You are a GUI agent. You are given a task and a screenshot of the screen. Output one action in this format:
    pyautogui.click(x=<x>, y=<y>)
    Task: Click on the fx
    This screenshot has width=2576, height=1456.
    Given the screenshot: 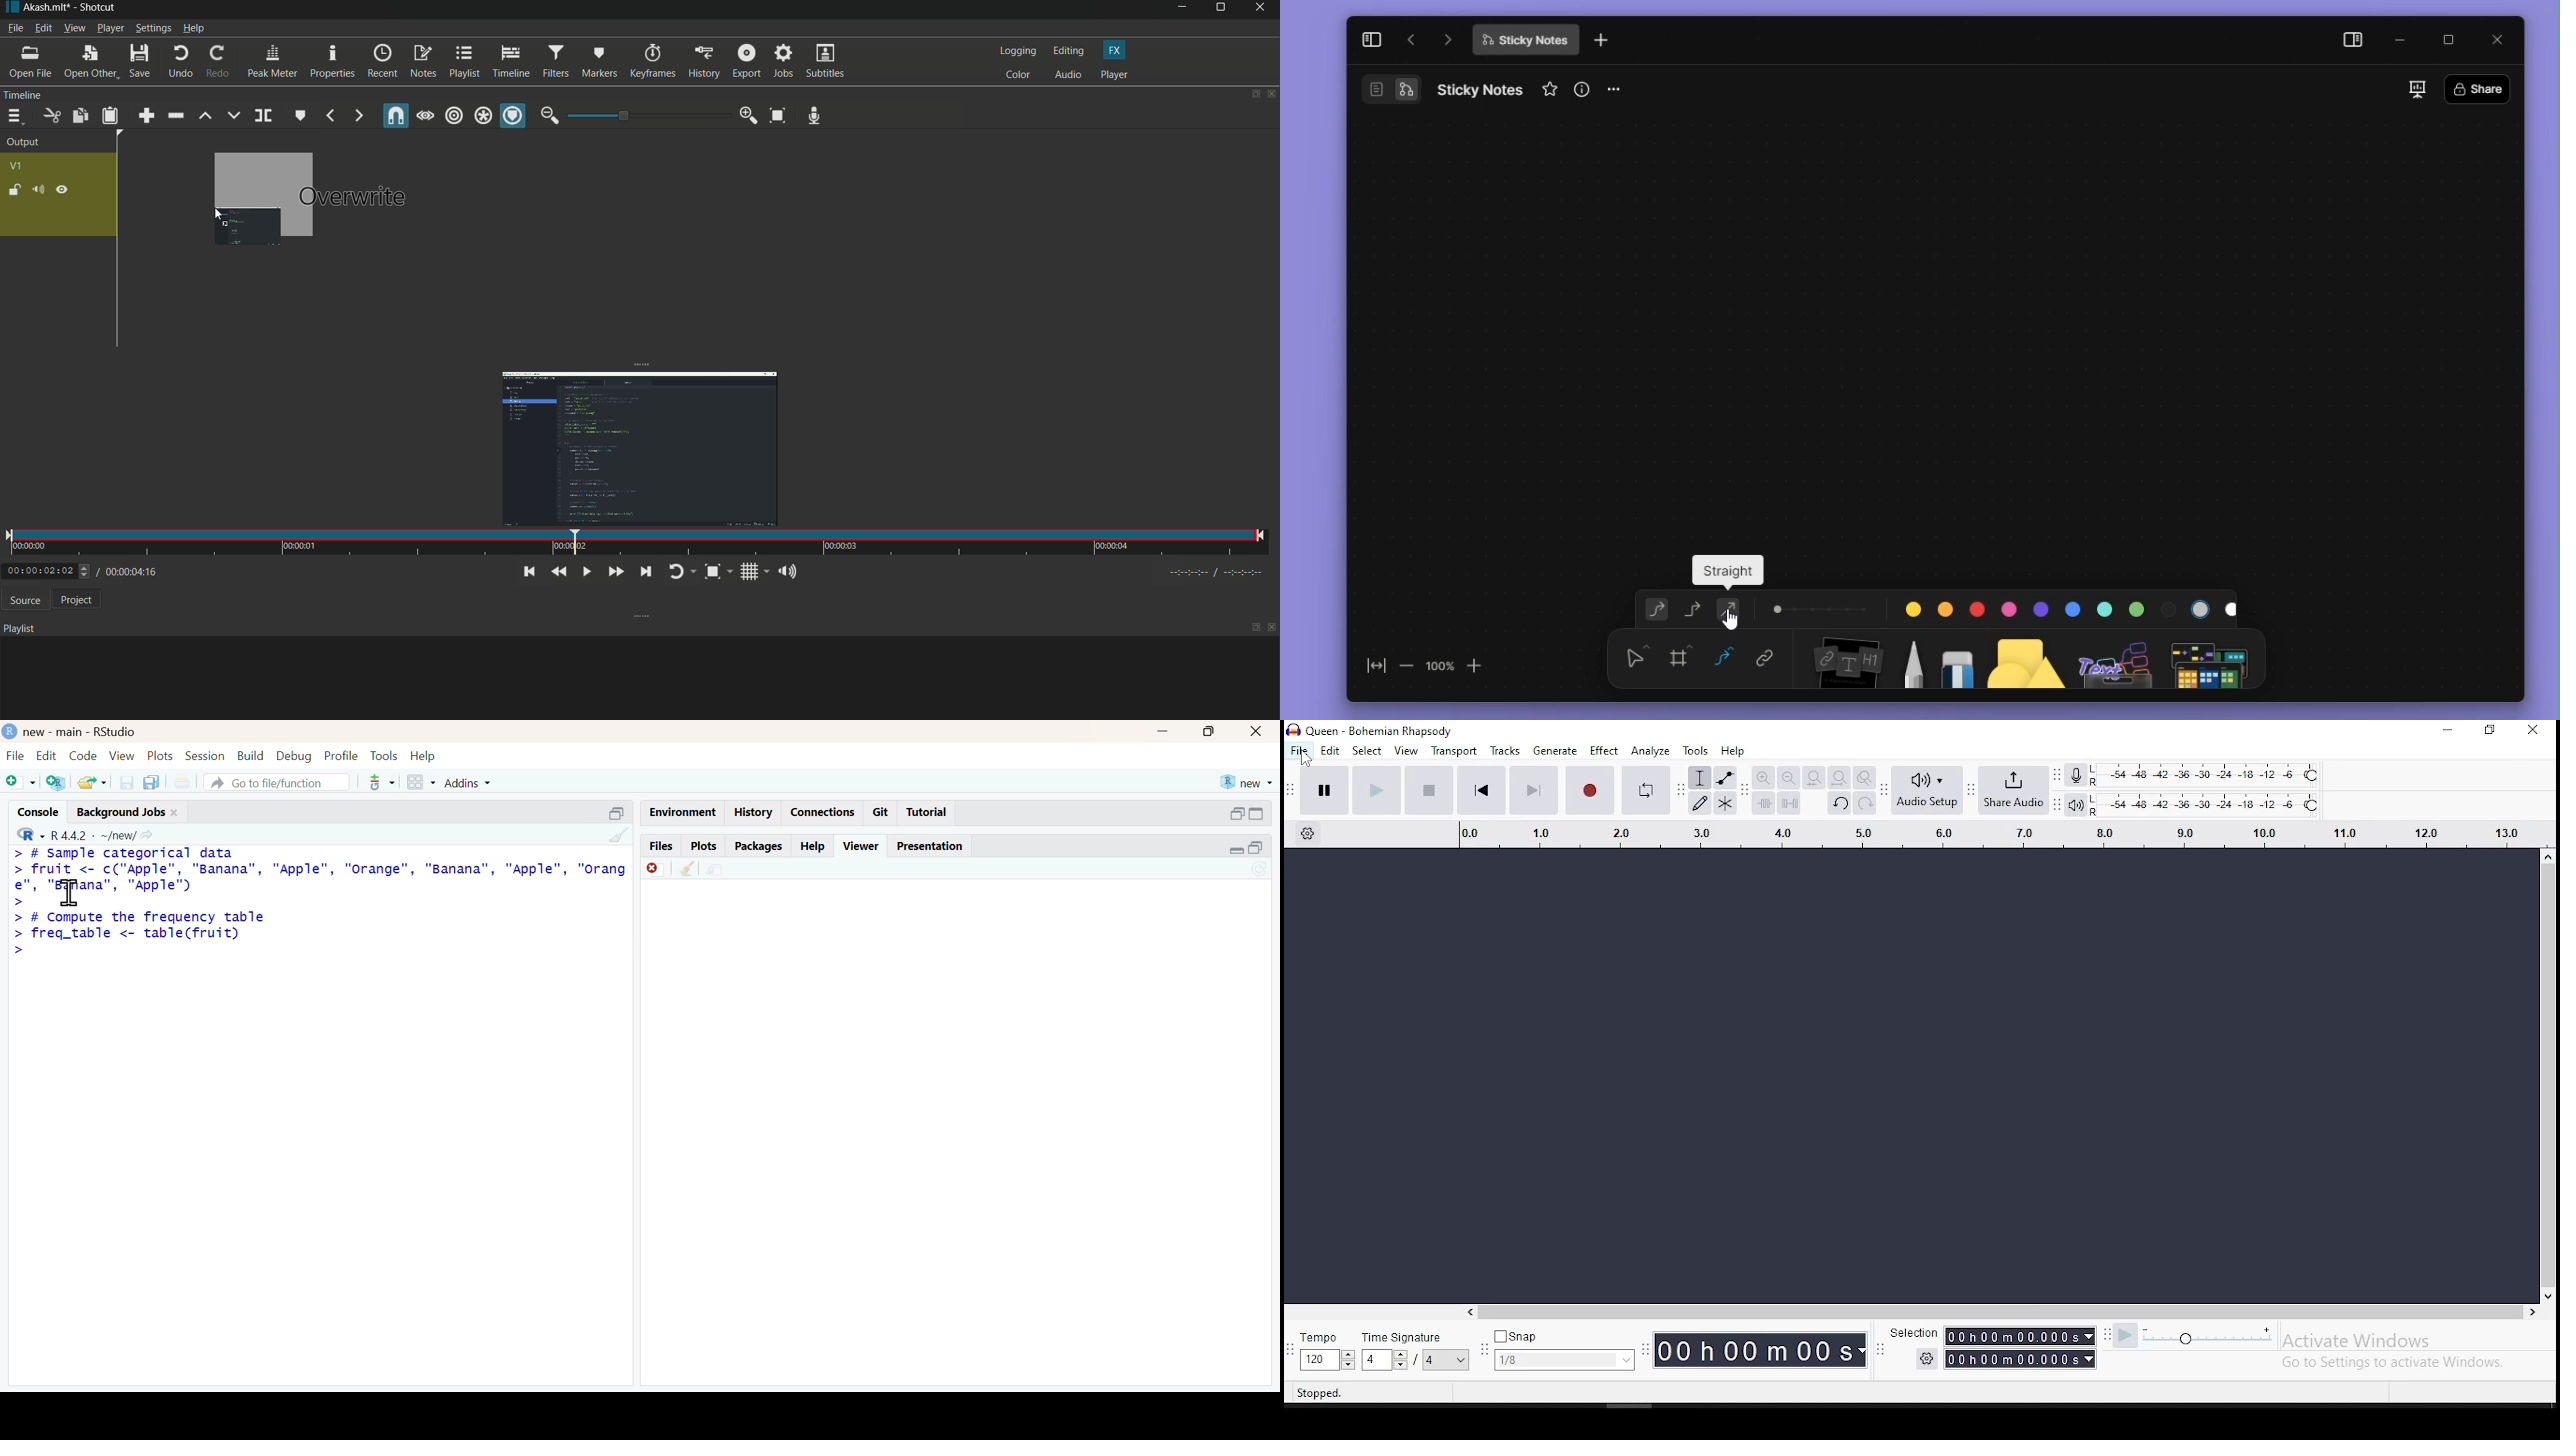 What is the action you would take?
    pyautogui.click(x=1115, y=51)
    